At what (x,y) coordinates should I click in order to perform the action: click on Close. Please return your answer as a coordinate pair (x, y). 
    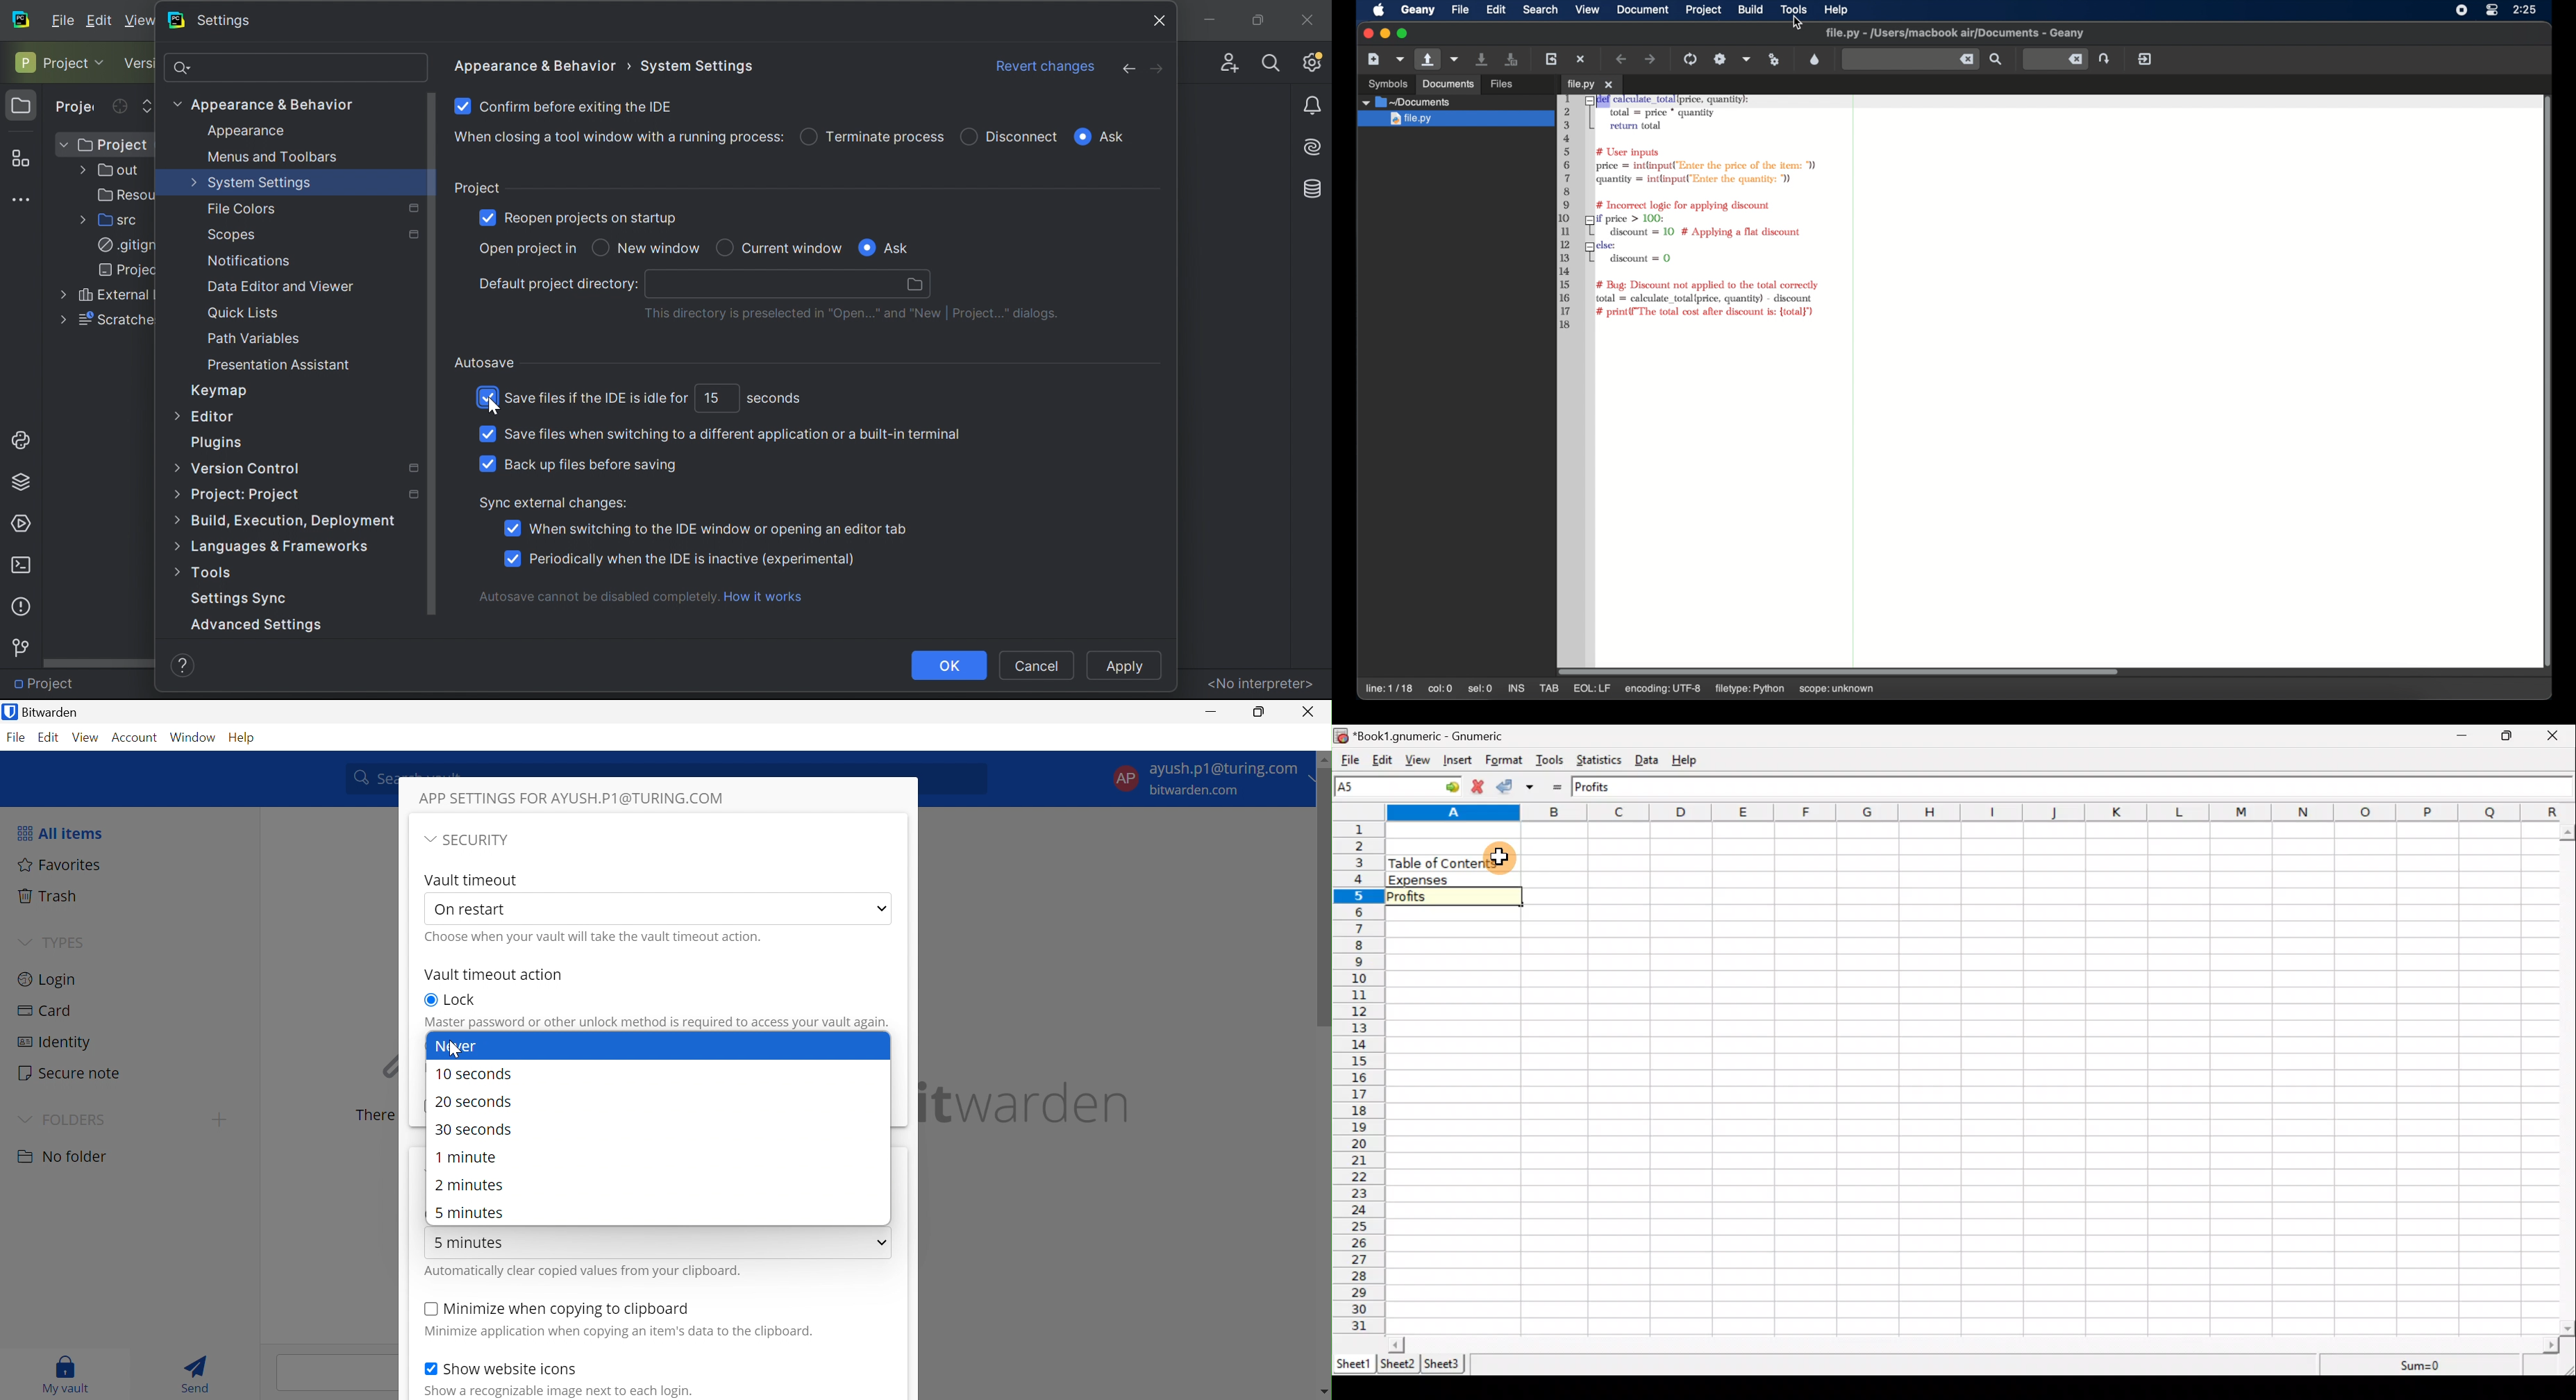
    Looking at the image, I should click on (1307, 17).